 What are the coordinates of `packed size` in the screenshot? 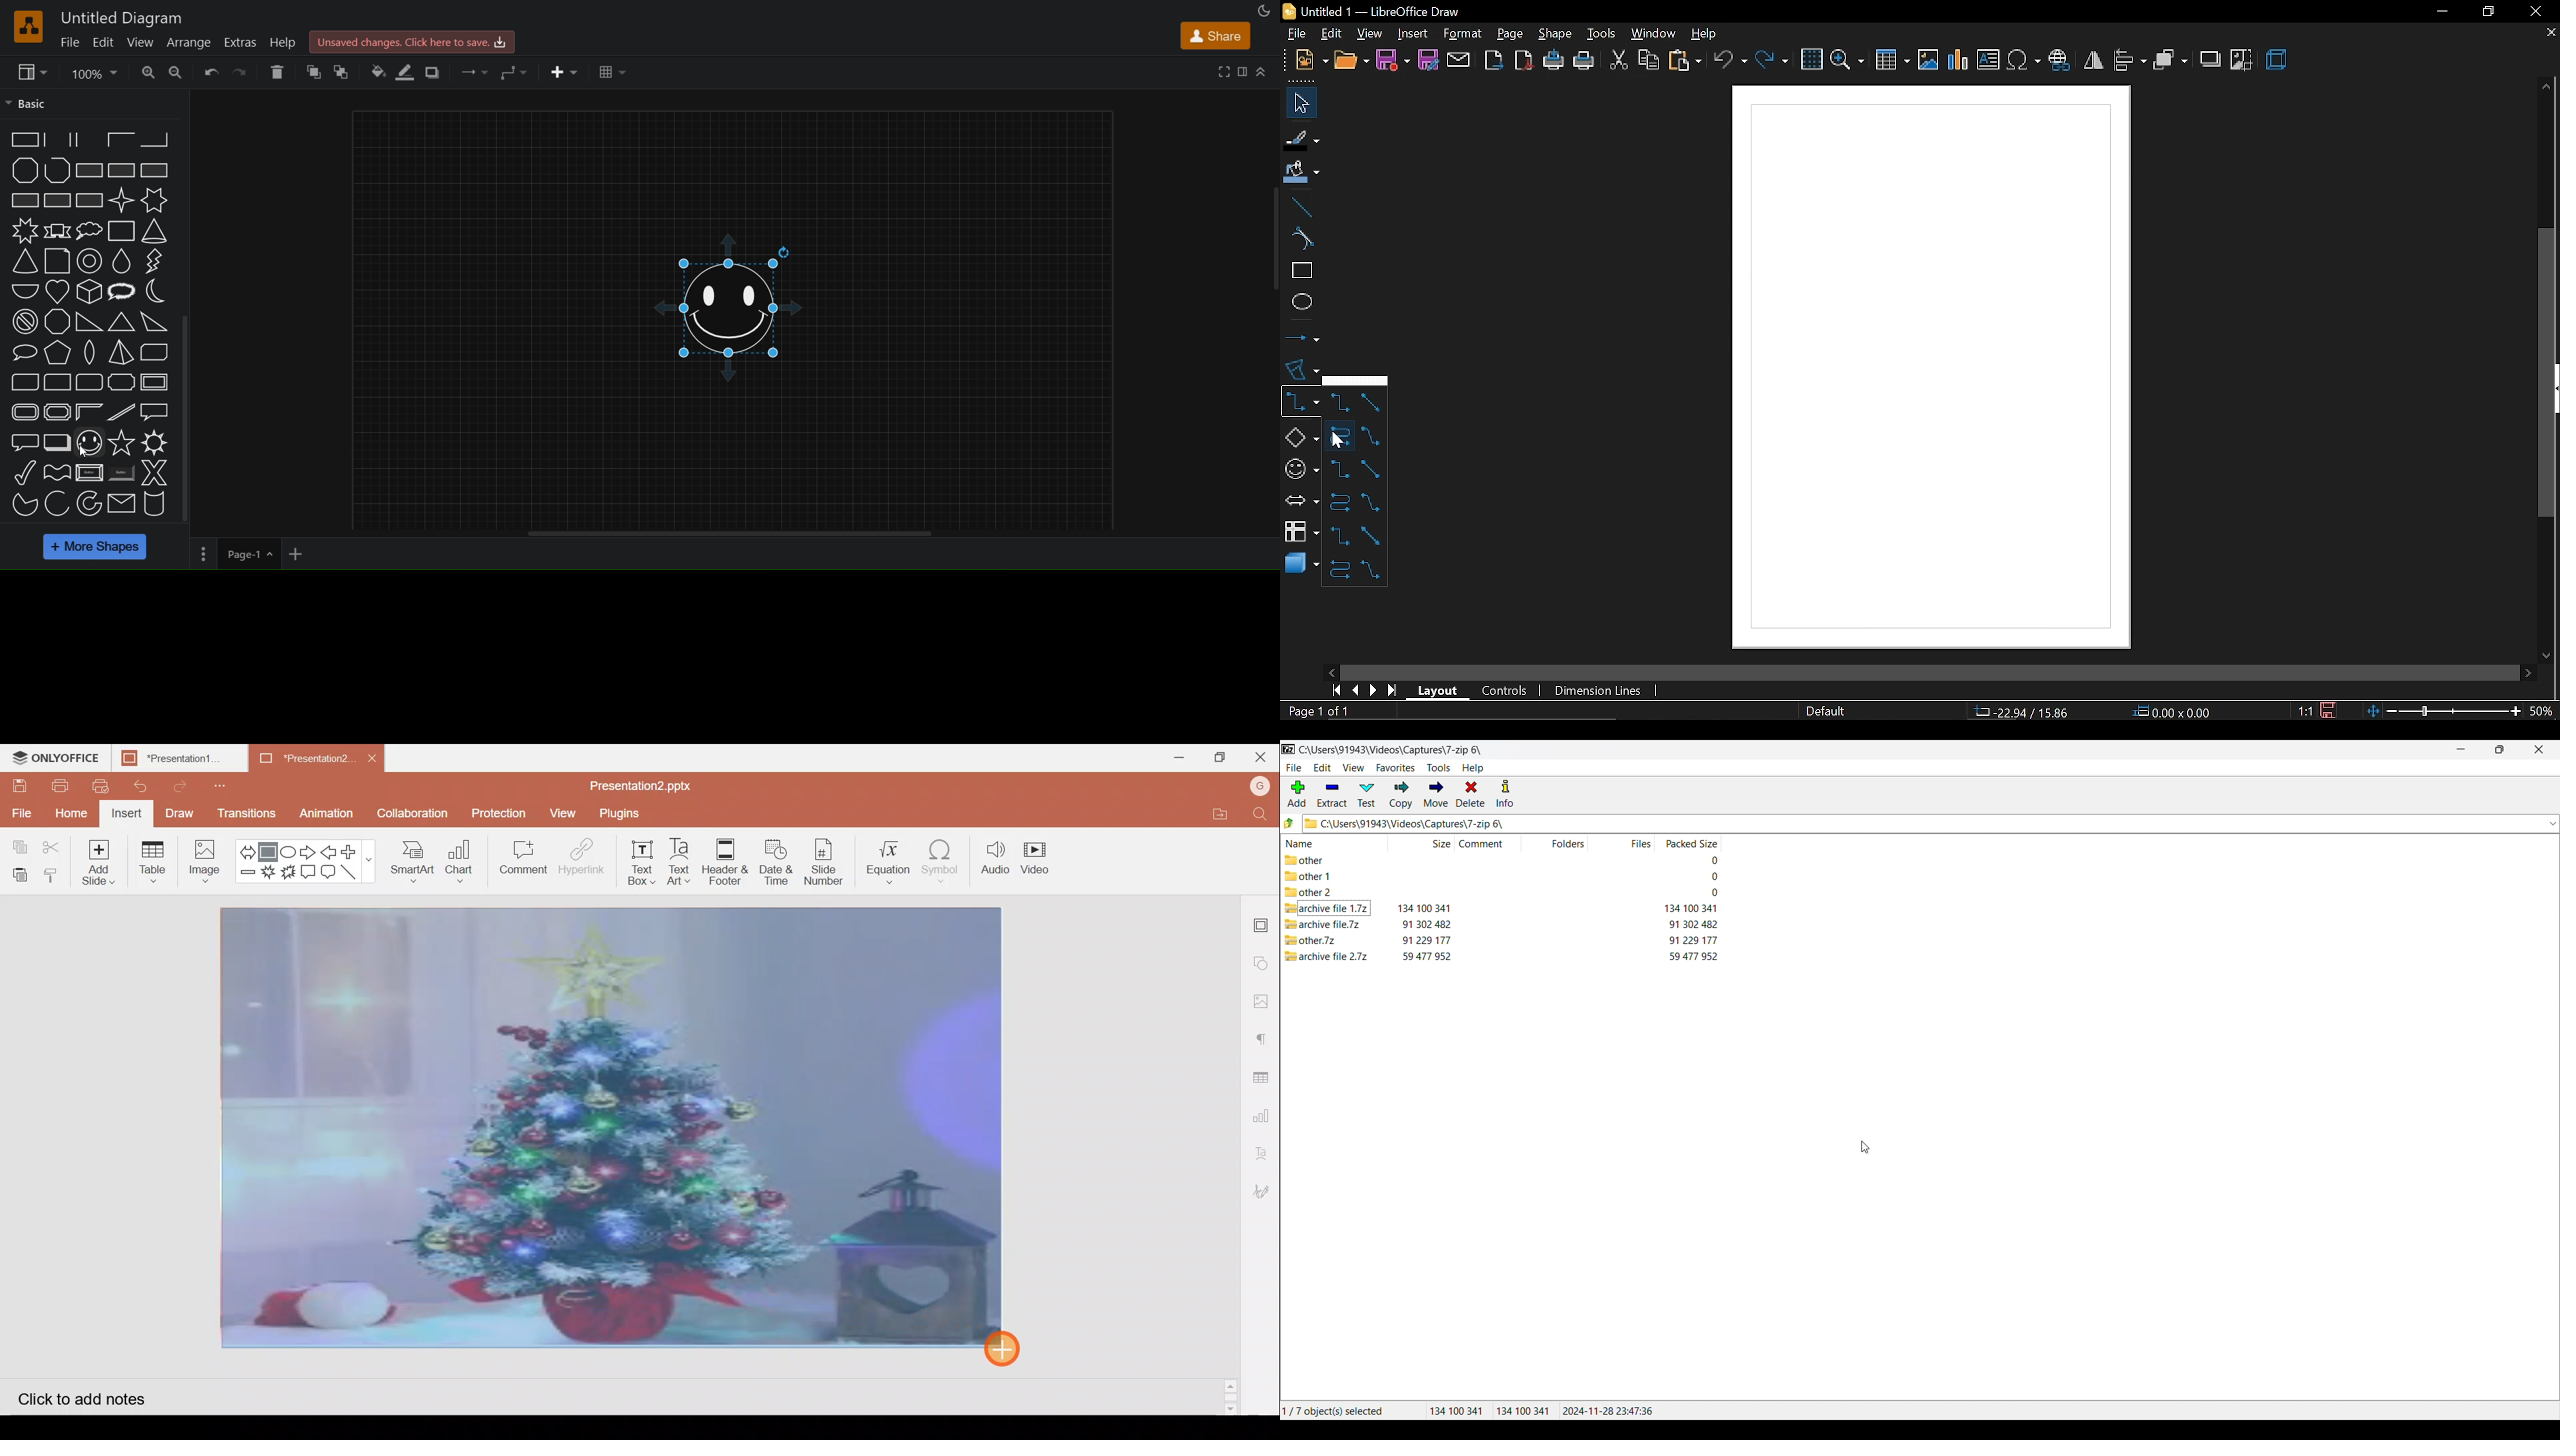 It's located at (1709, 877).